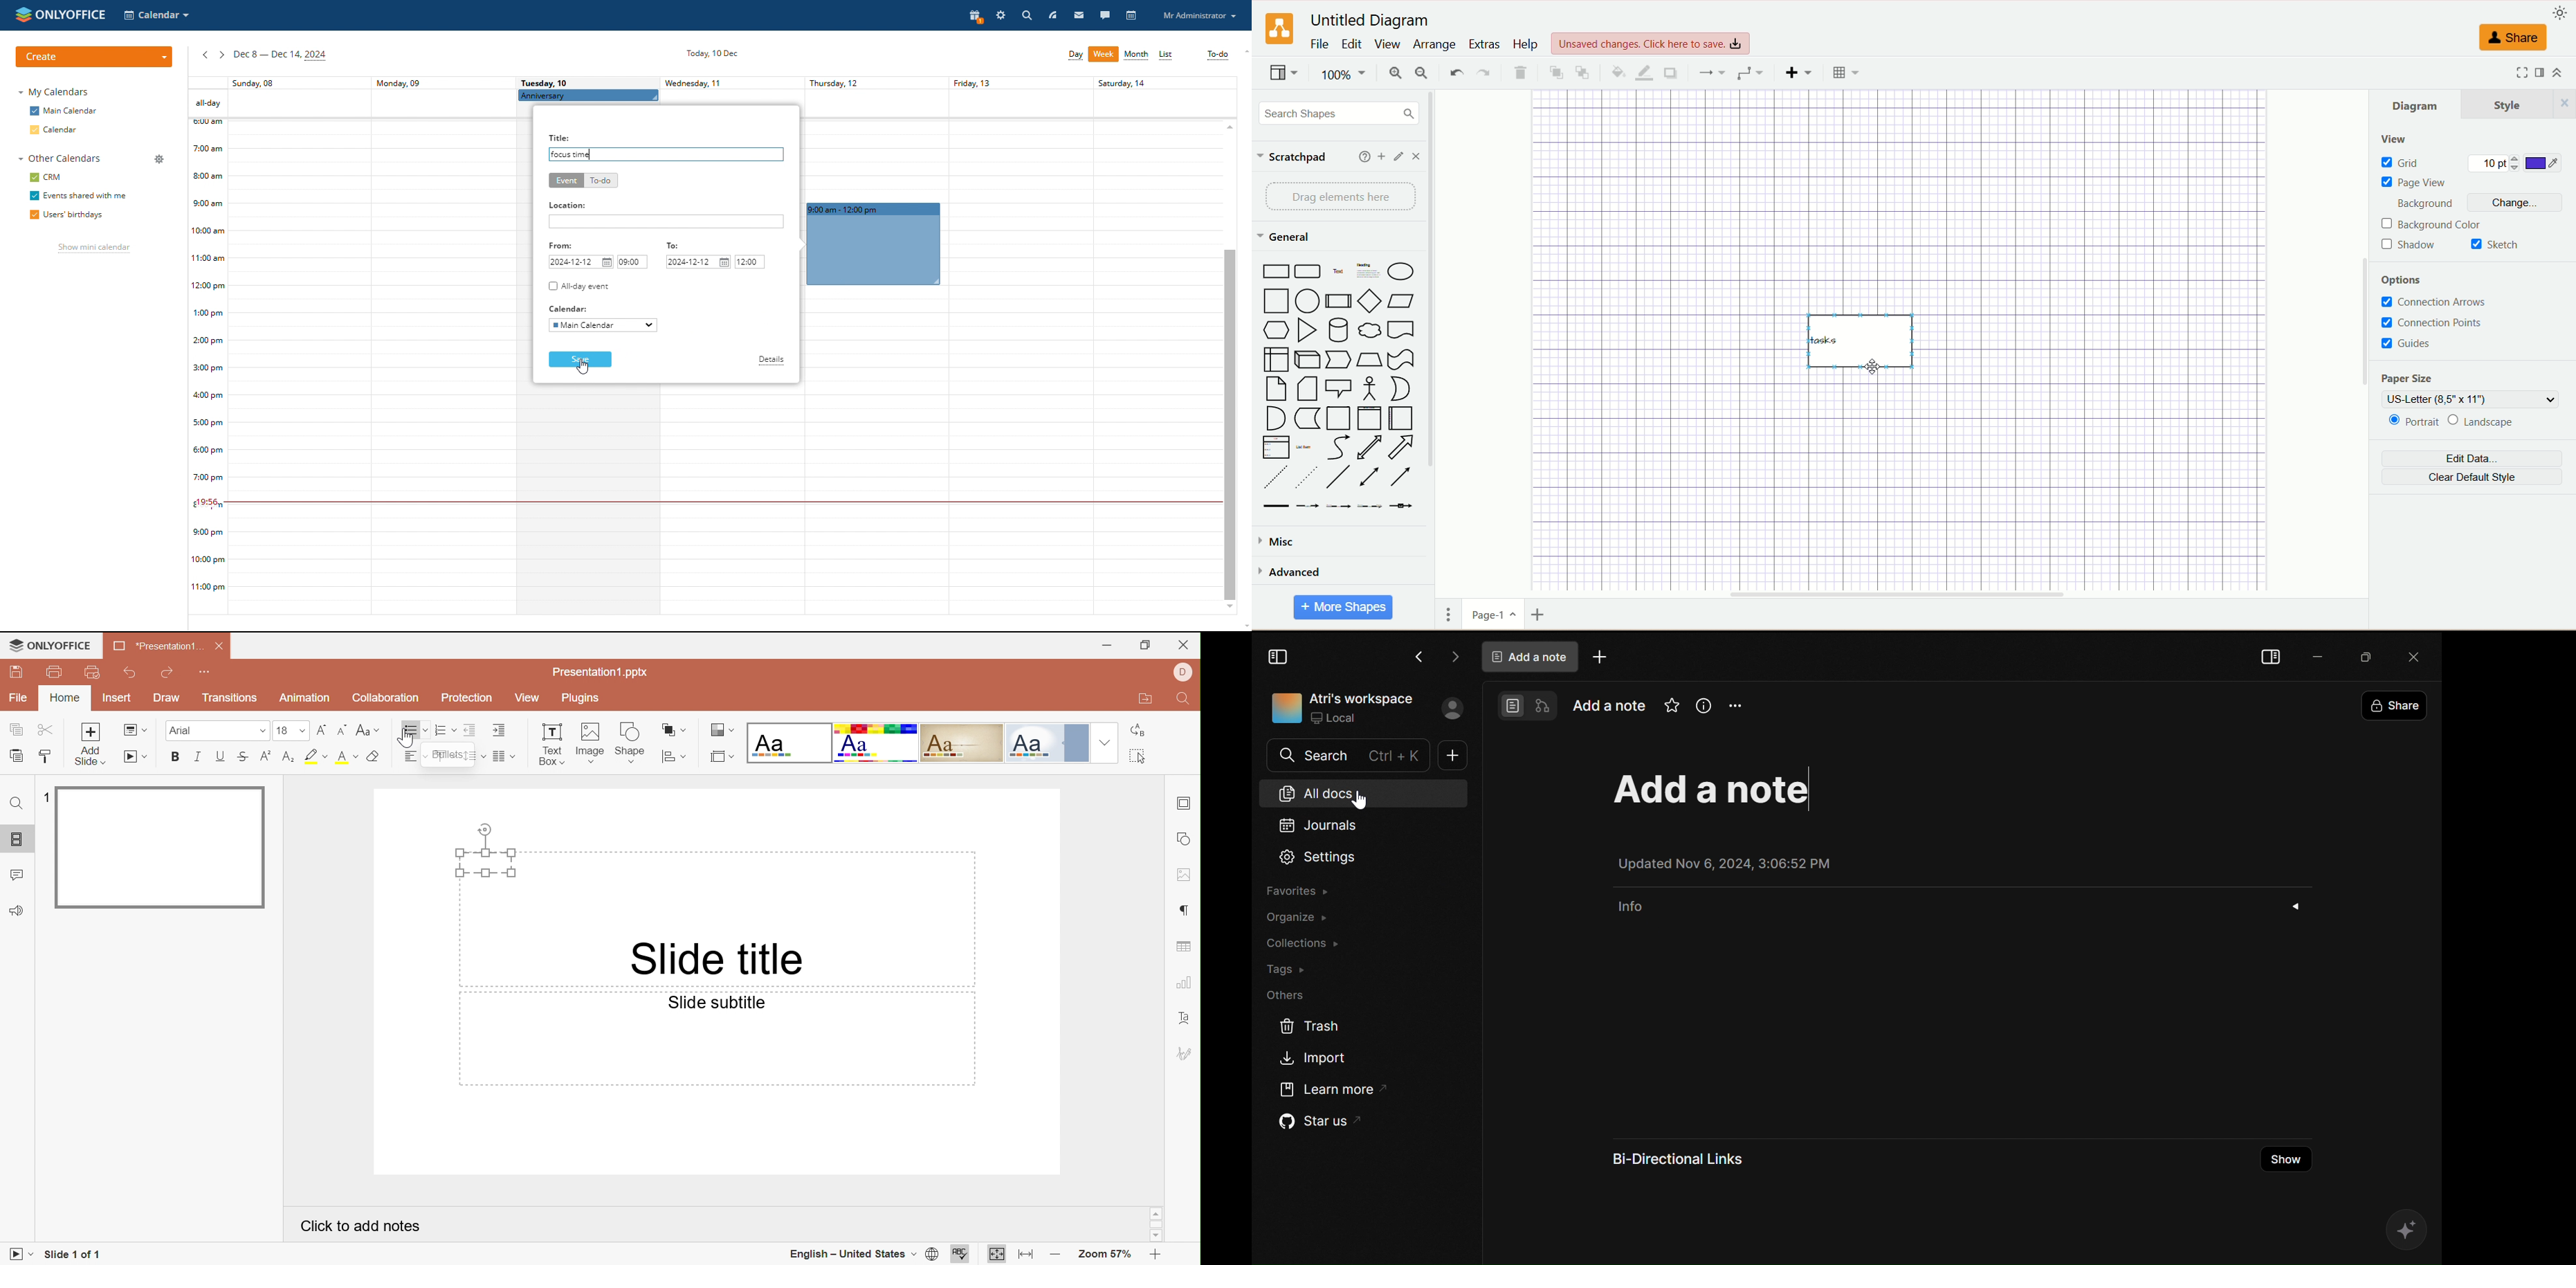 Image resolution: width=2576 pixels, height=1288 pixels. Describe the element at coordinates (1401, 506) in the screenshot. I see `Arrow with Node` at that location.